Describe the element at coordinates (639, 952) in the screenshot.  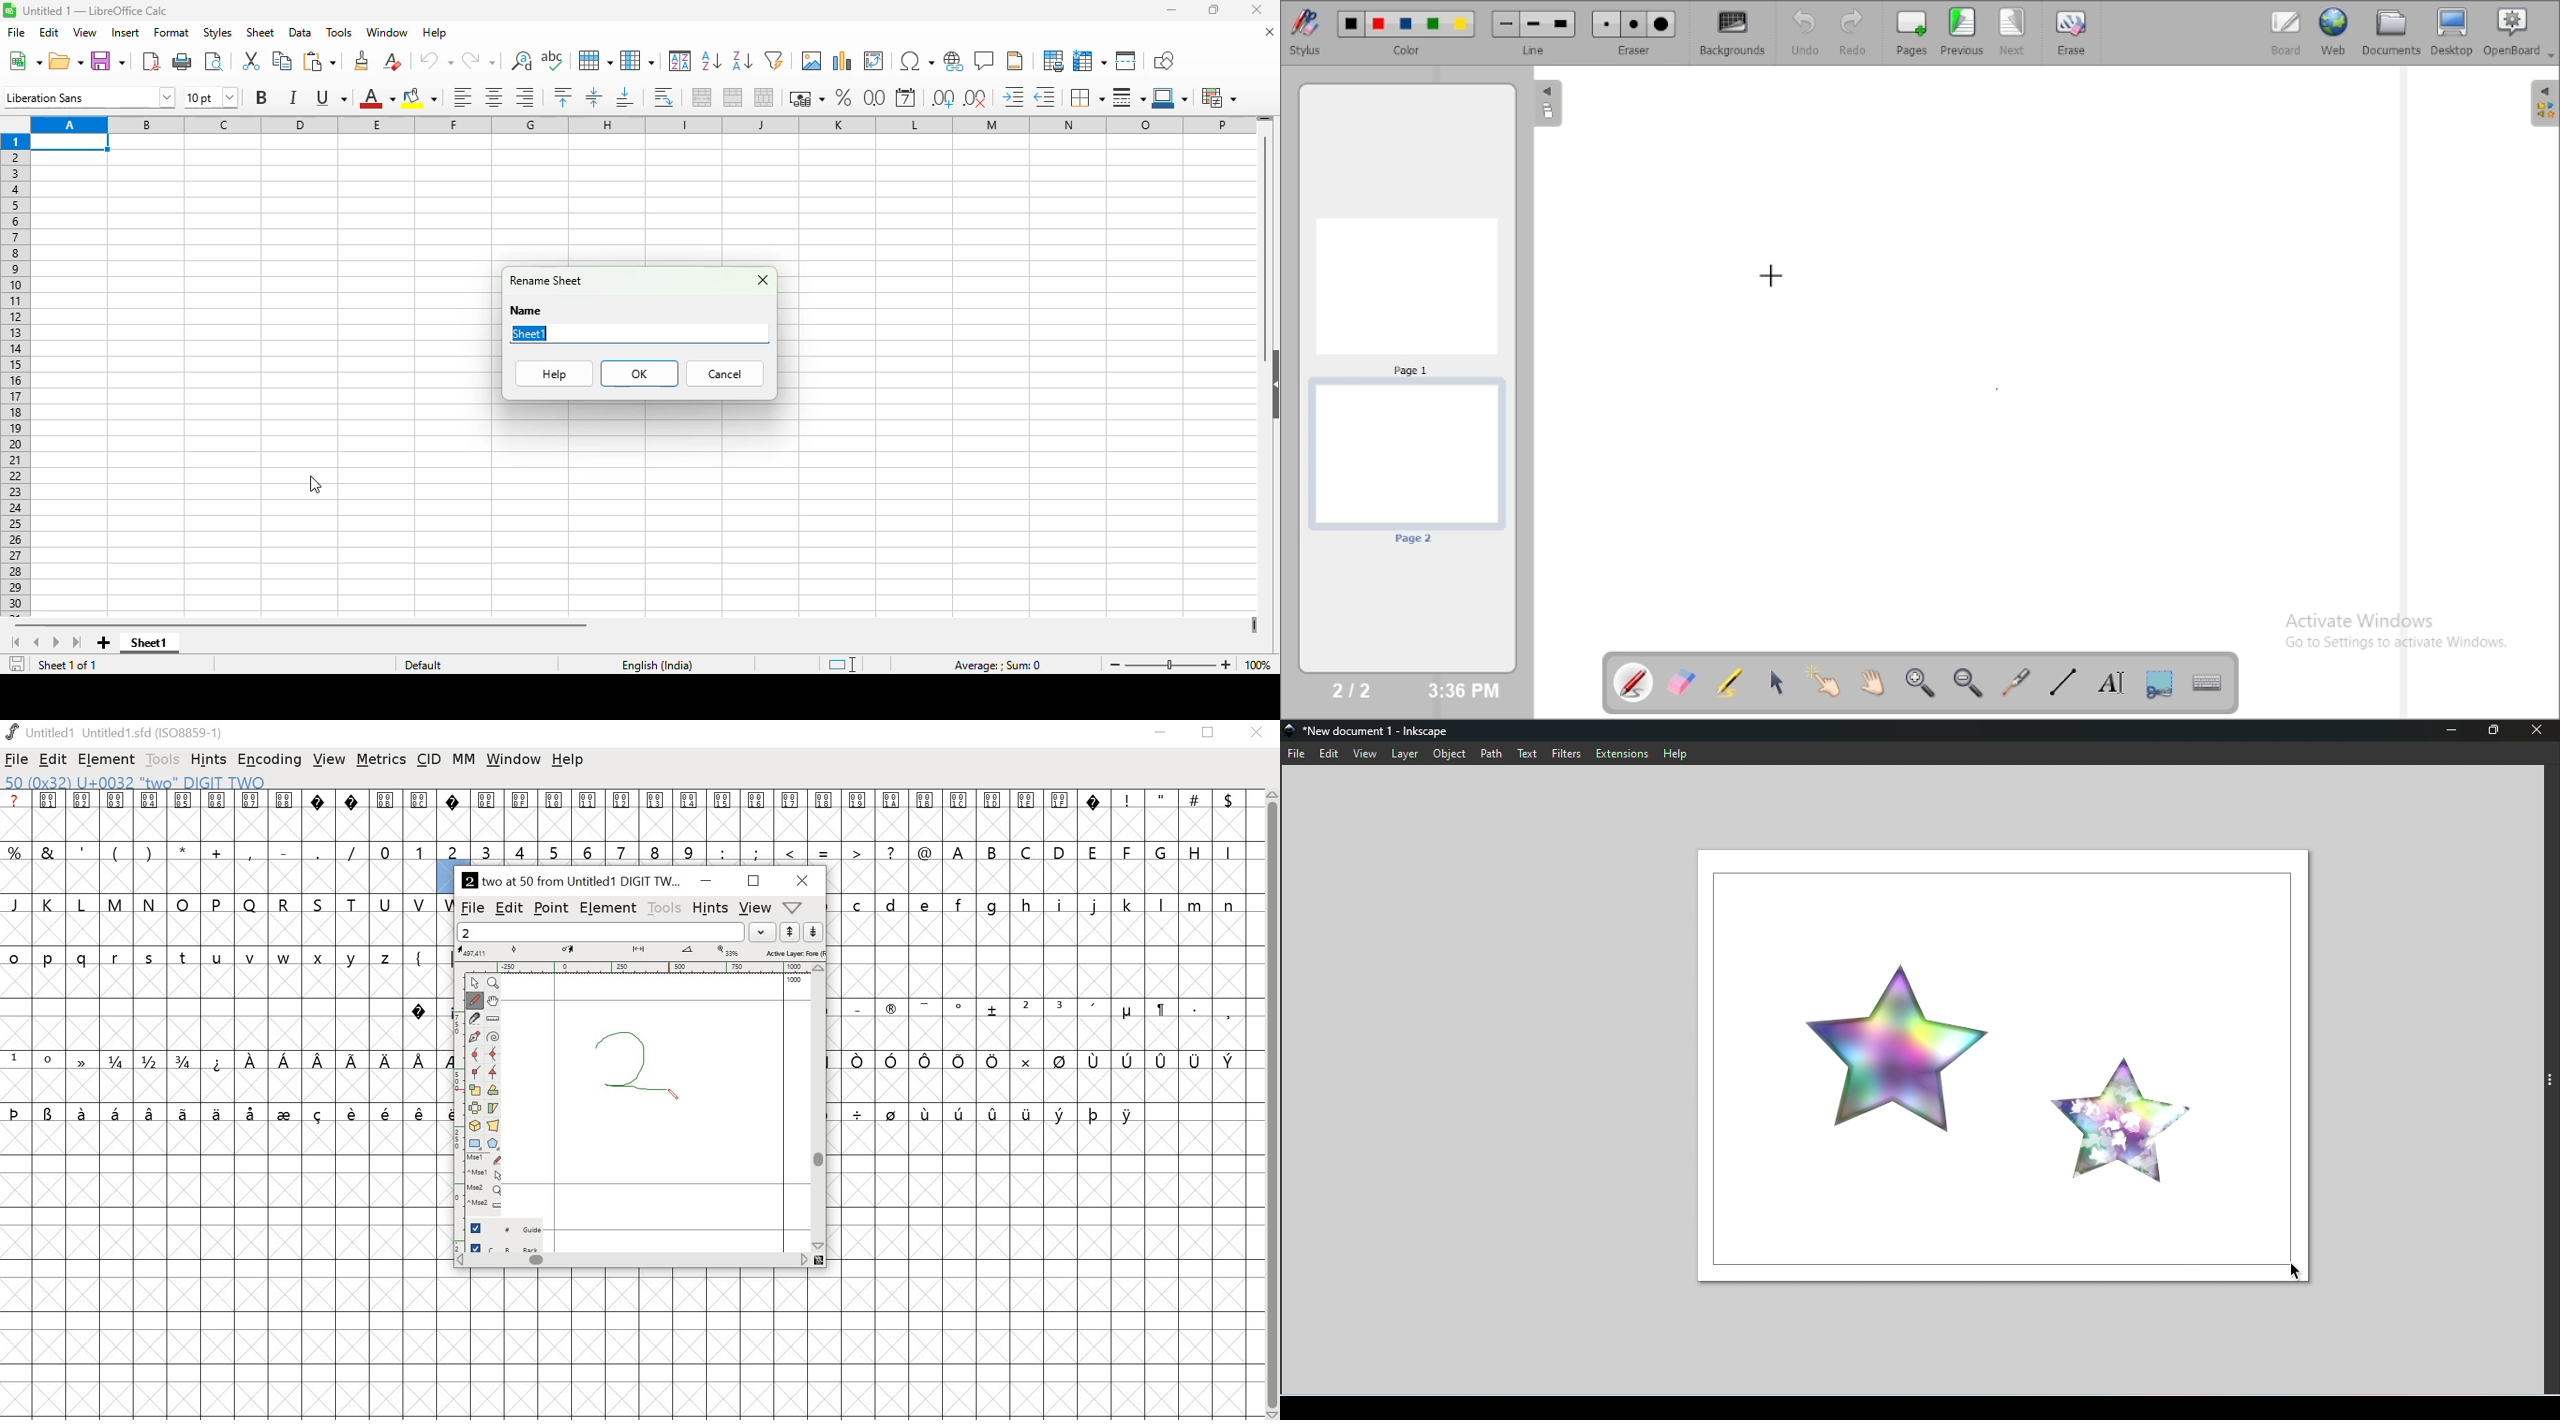
I see `measurement` at that location.